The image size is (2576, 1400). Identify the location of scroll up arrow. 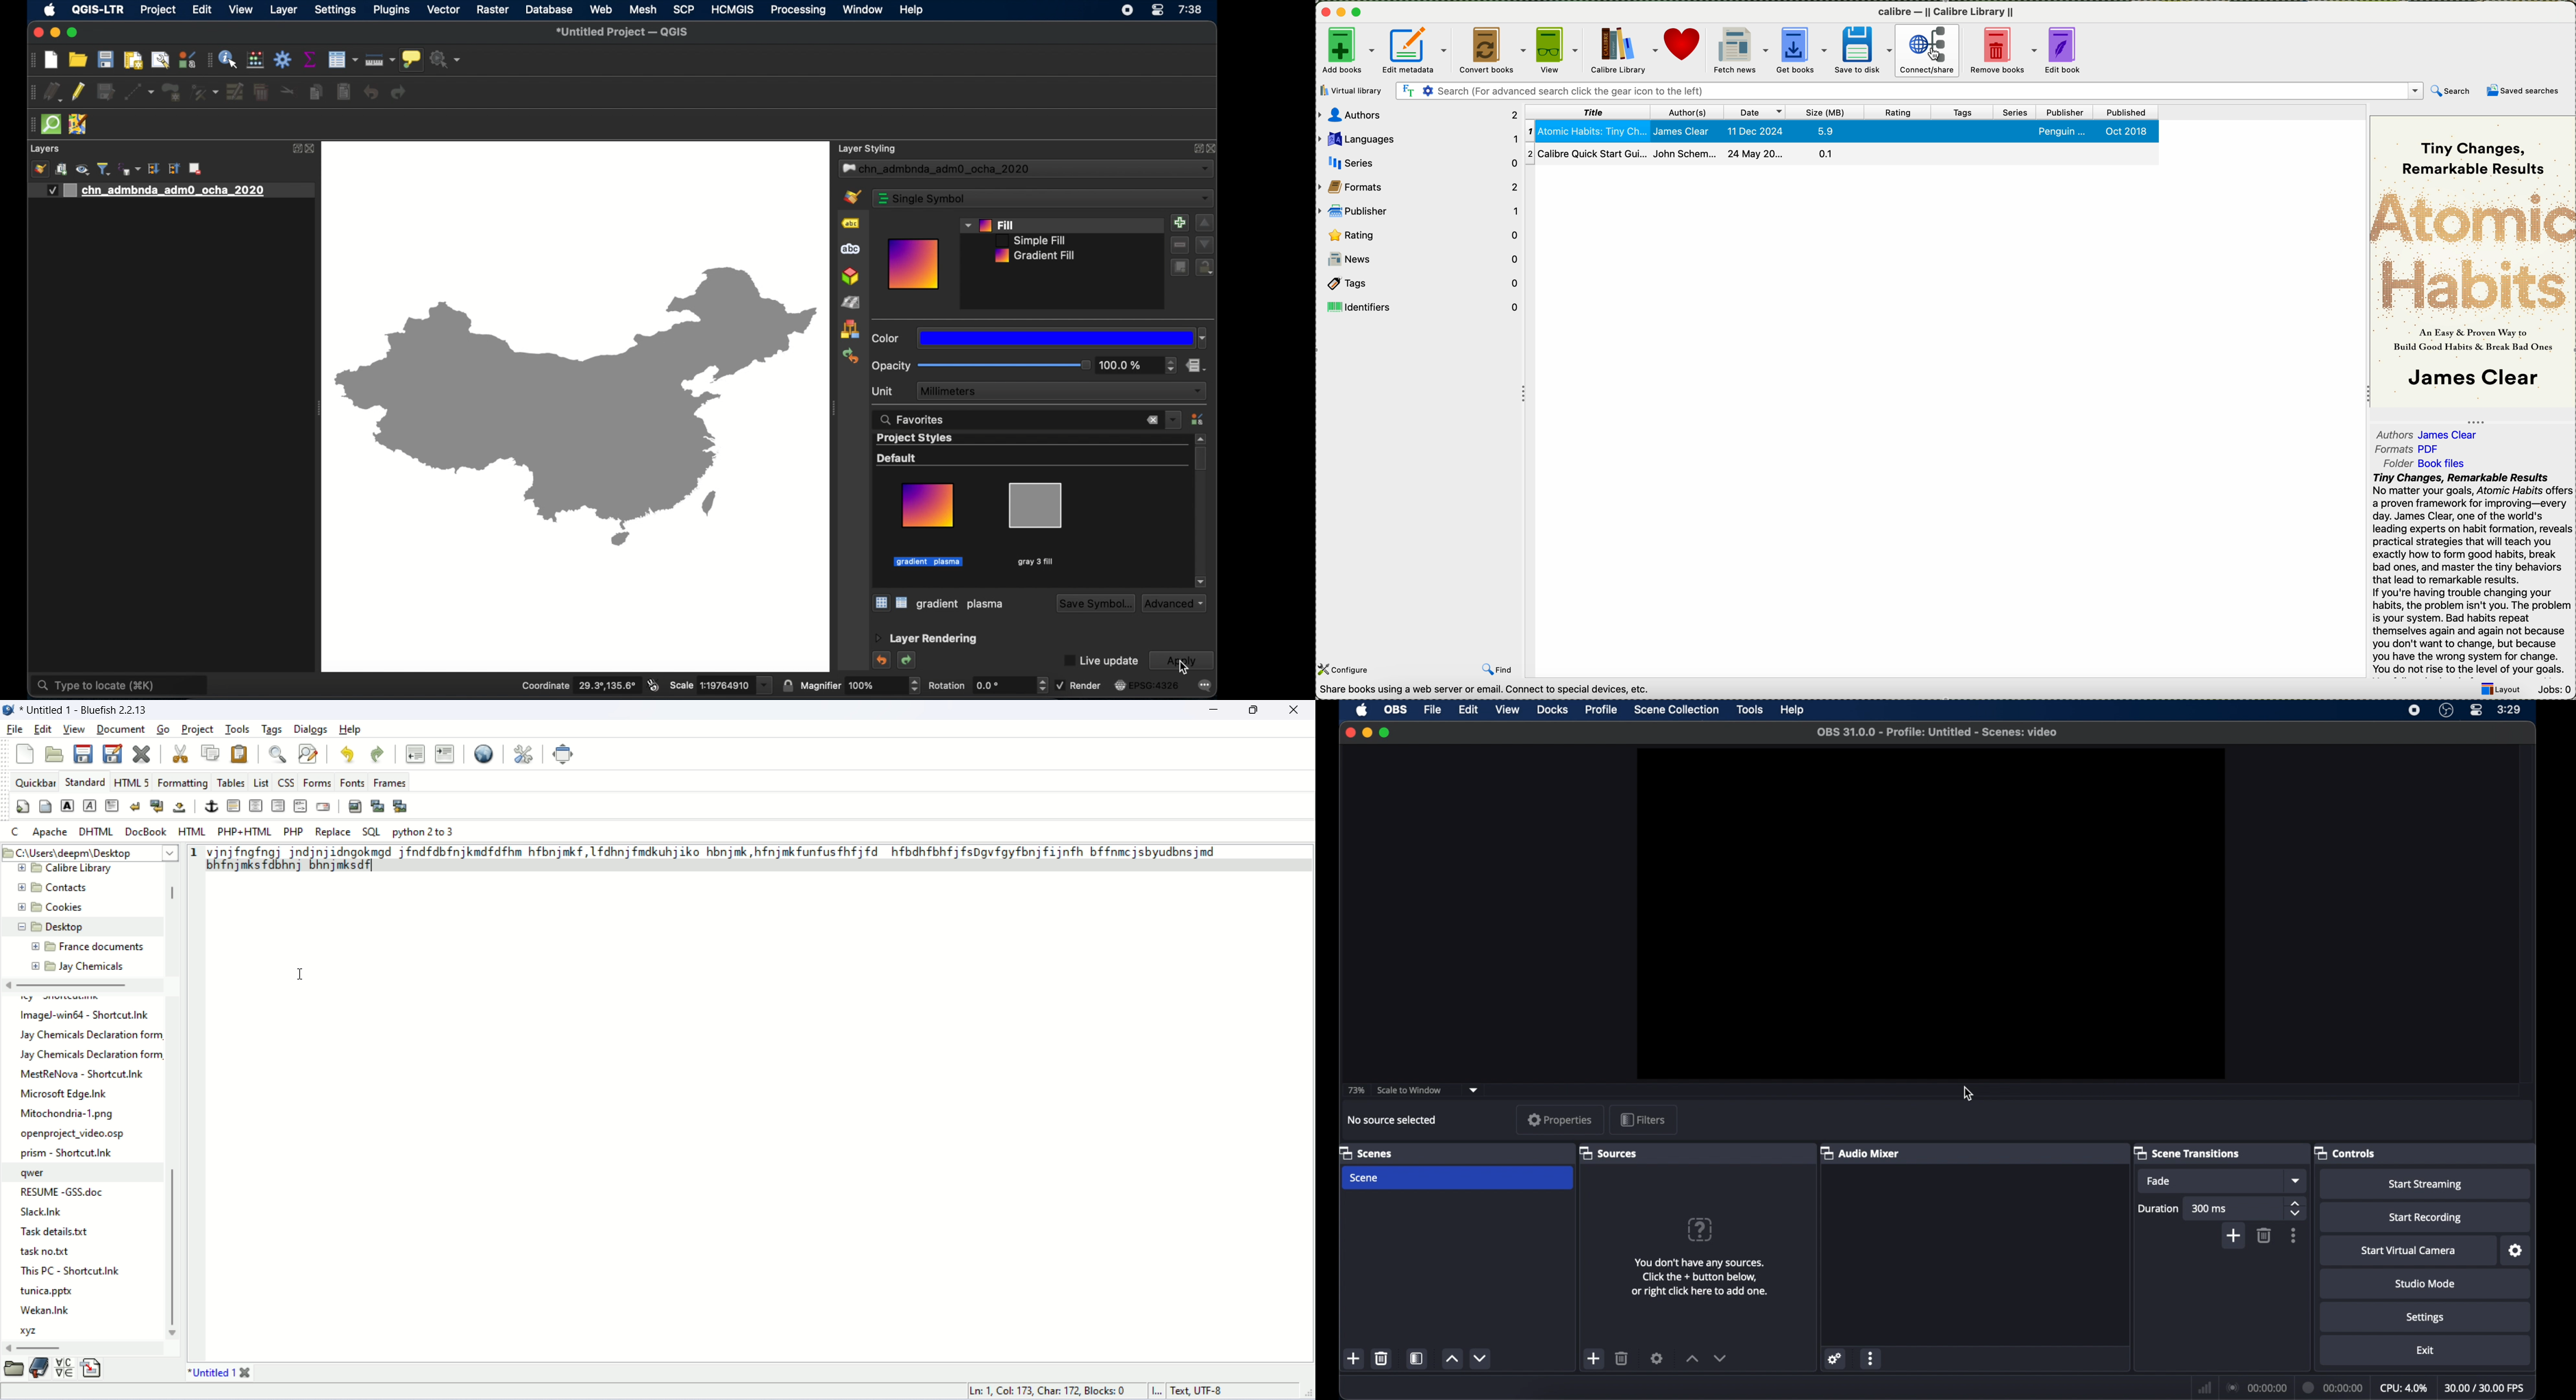
(1201, 438).